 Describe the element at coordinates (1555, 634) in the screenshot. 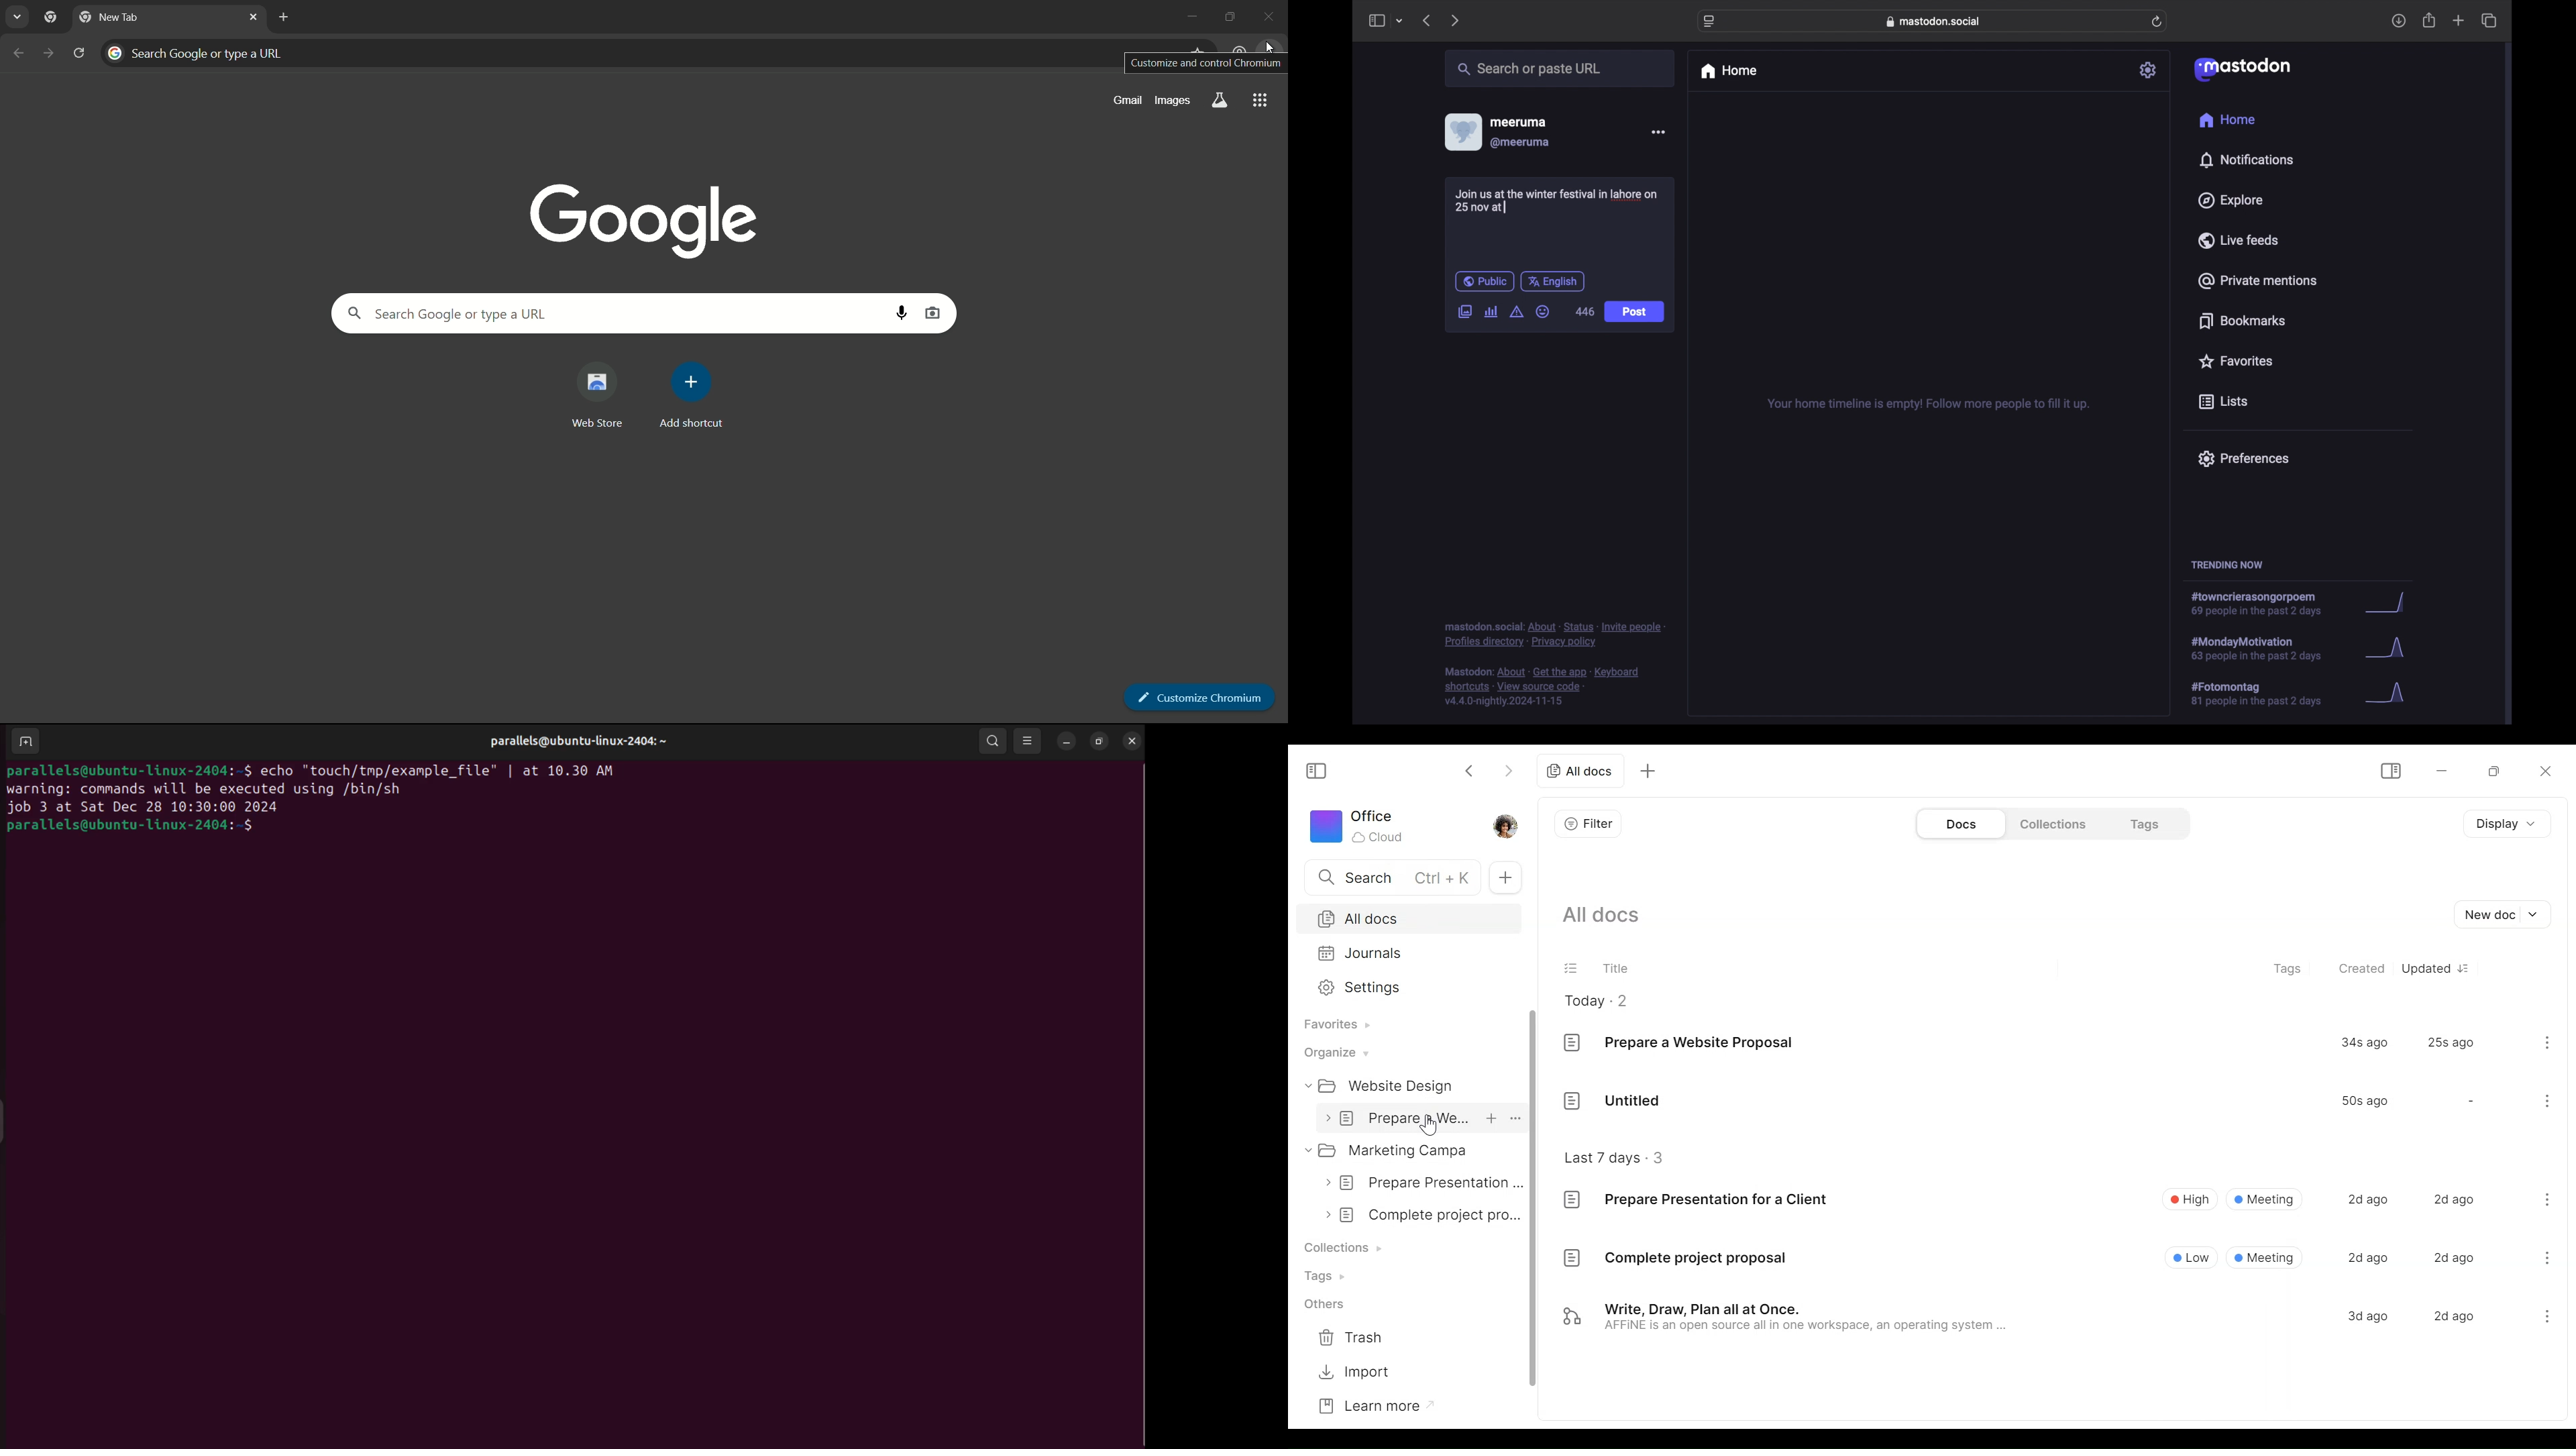

I see `footnote` at that location.